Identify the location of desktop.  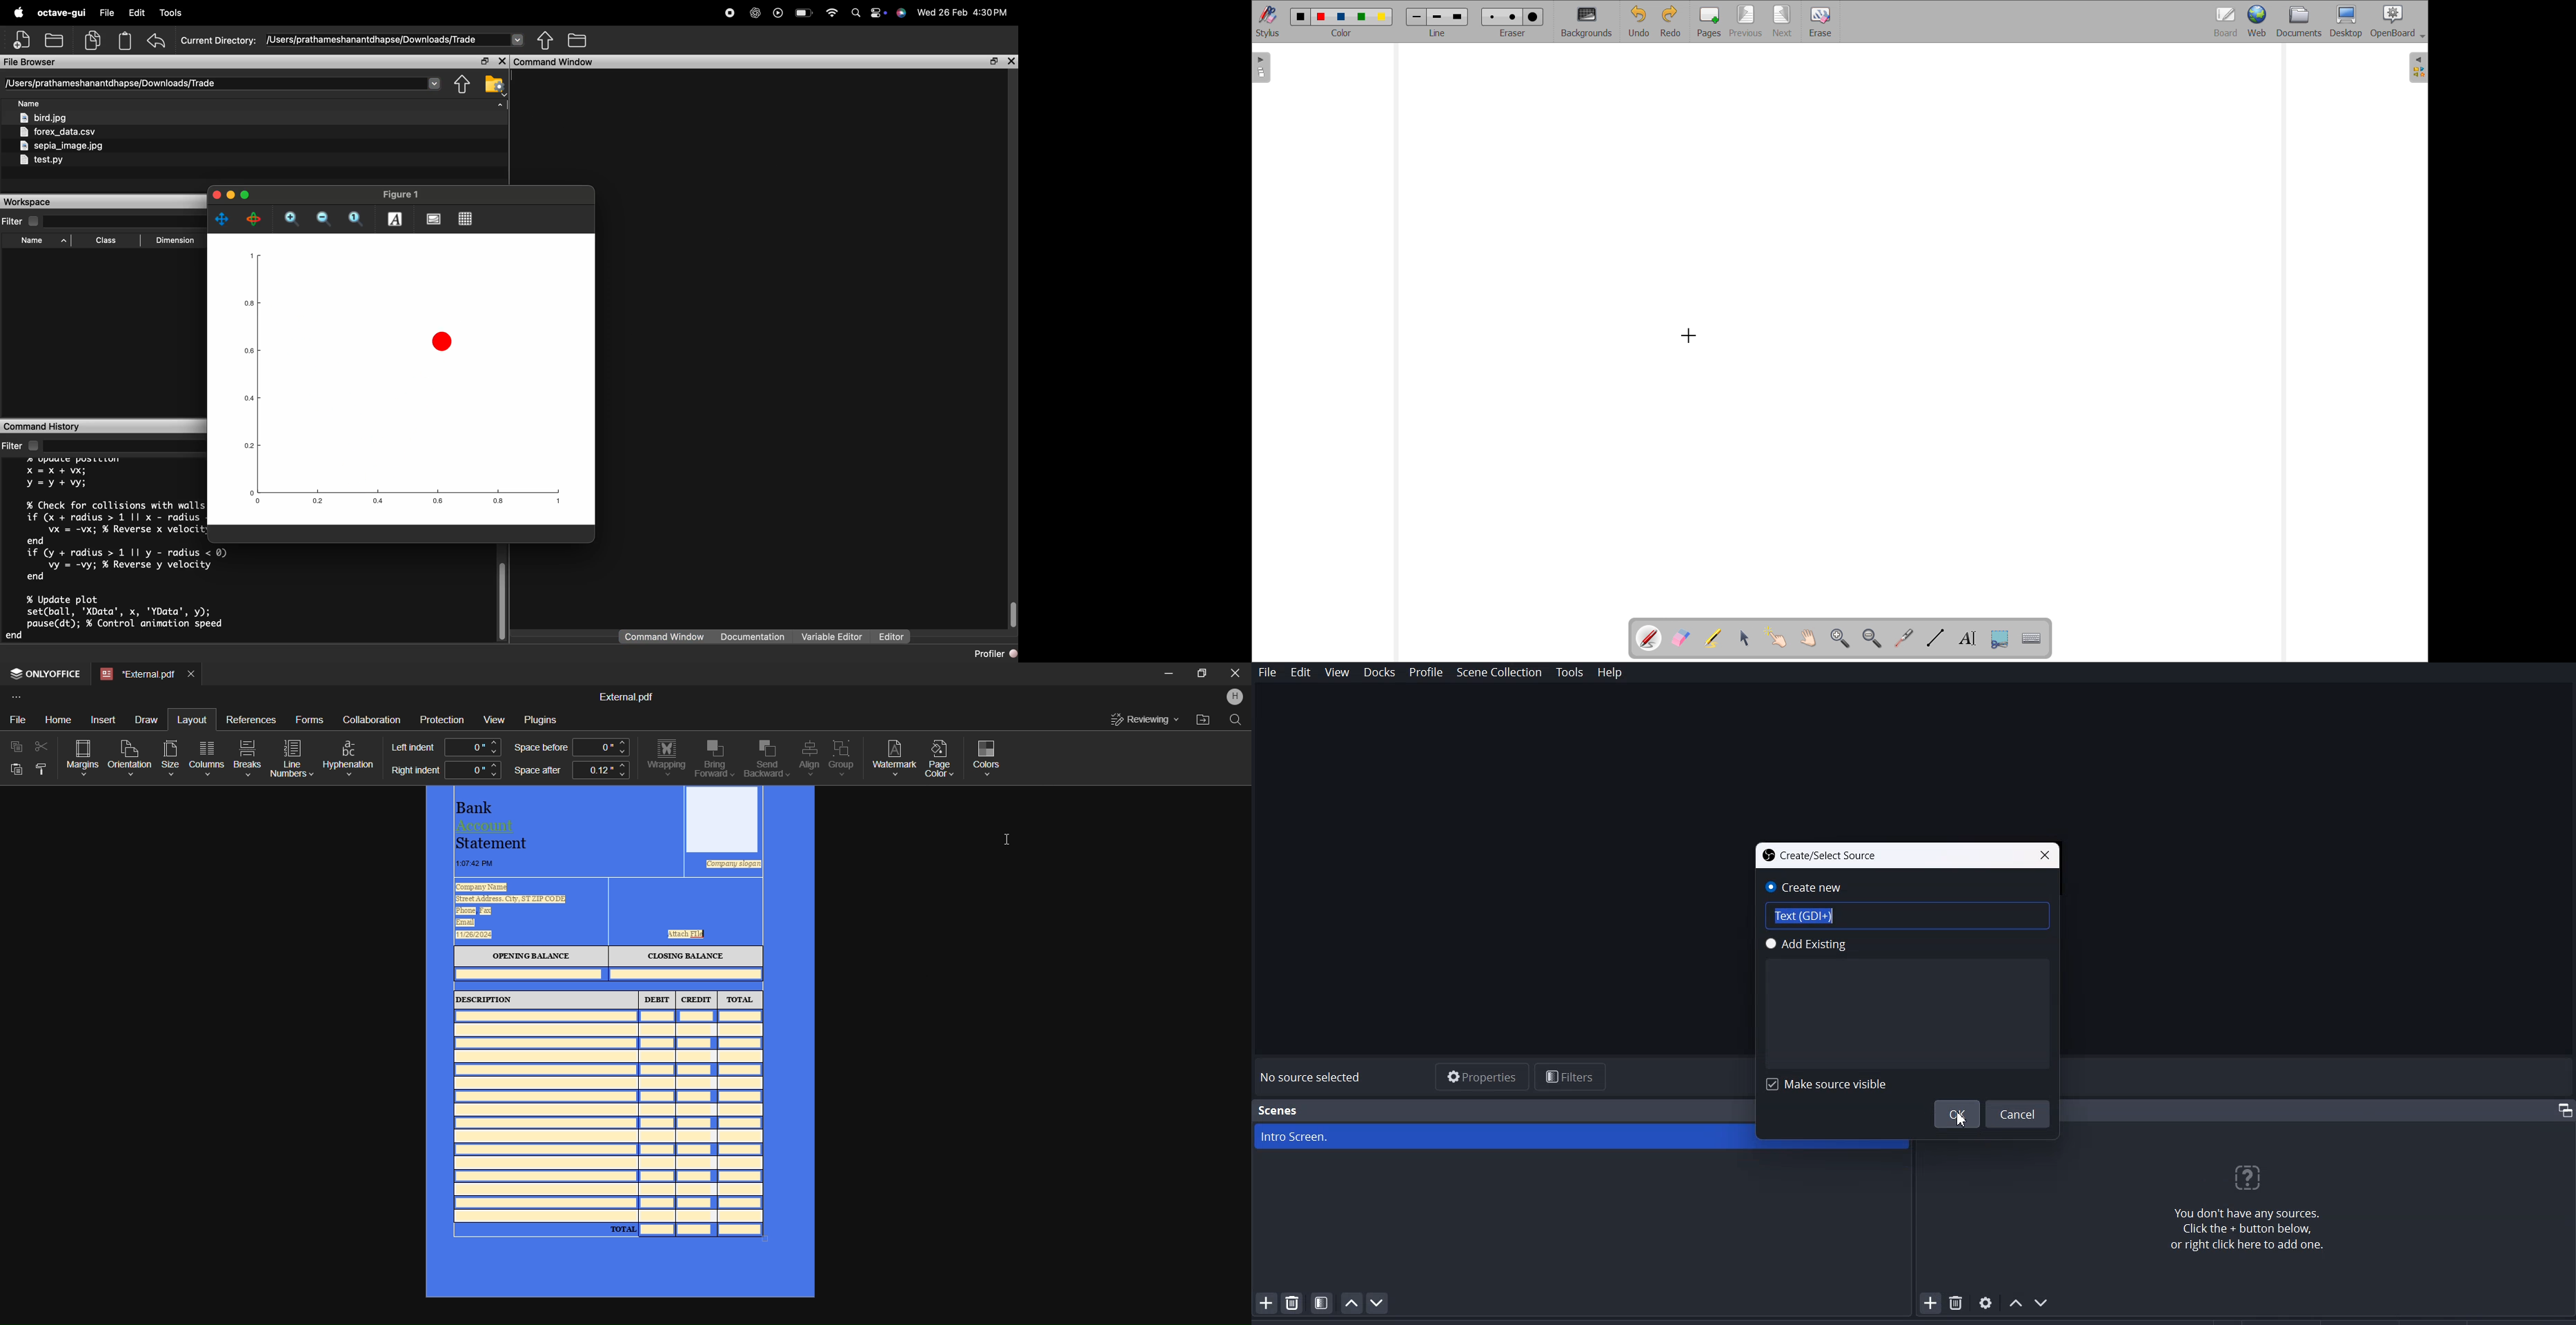
(2346, 21).